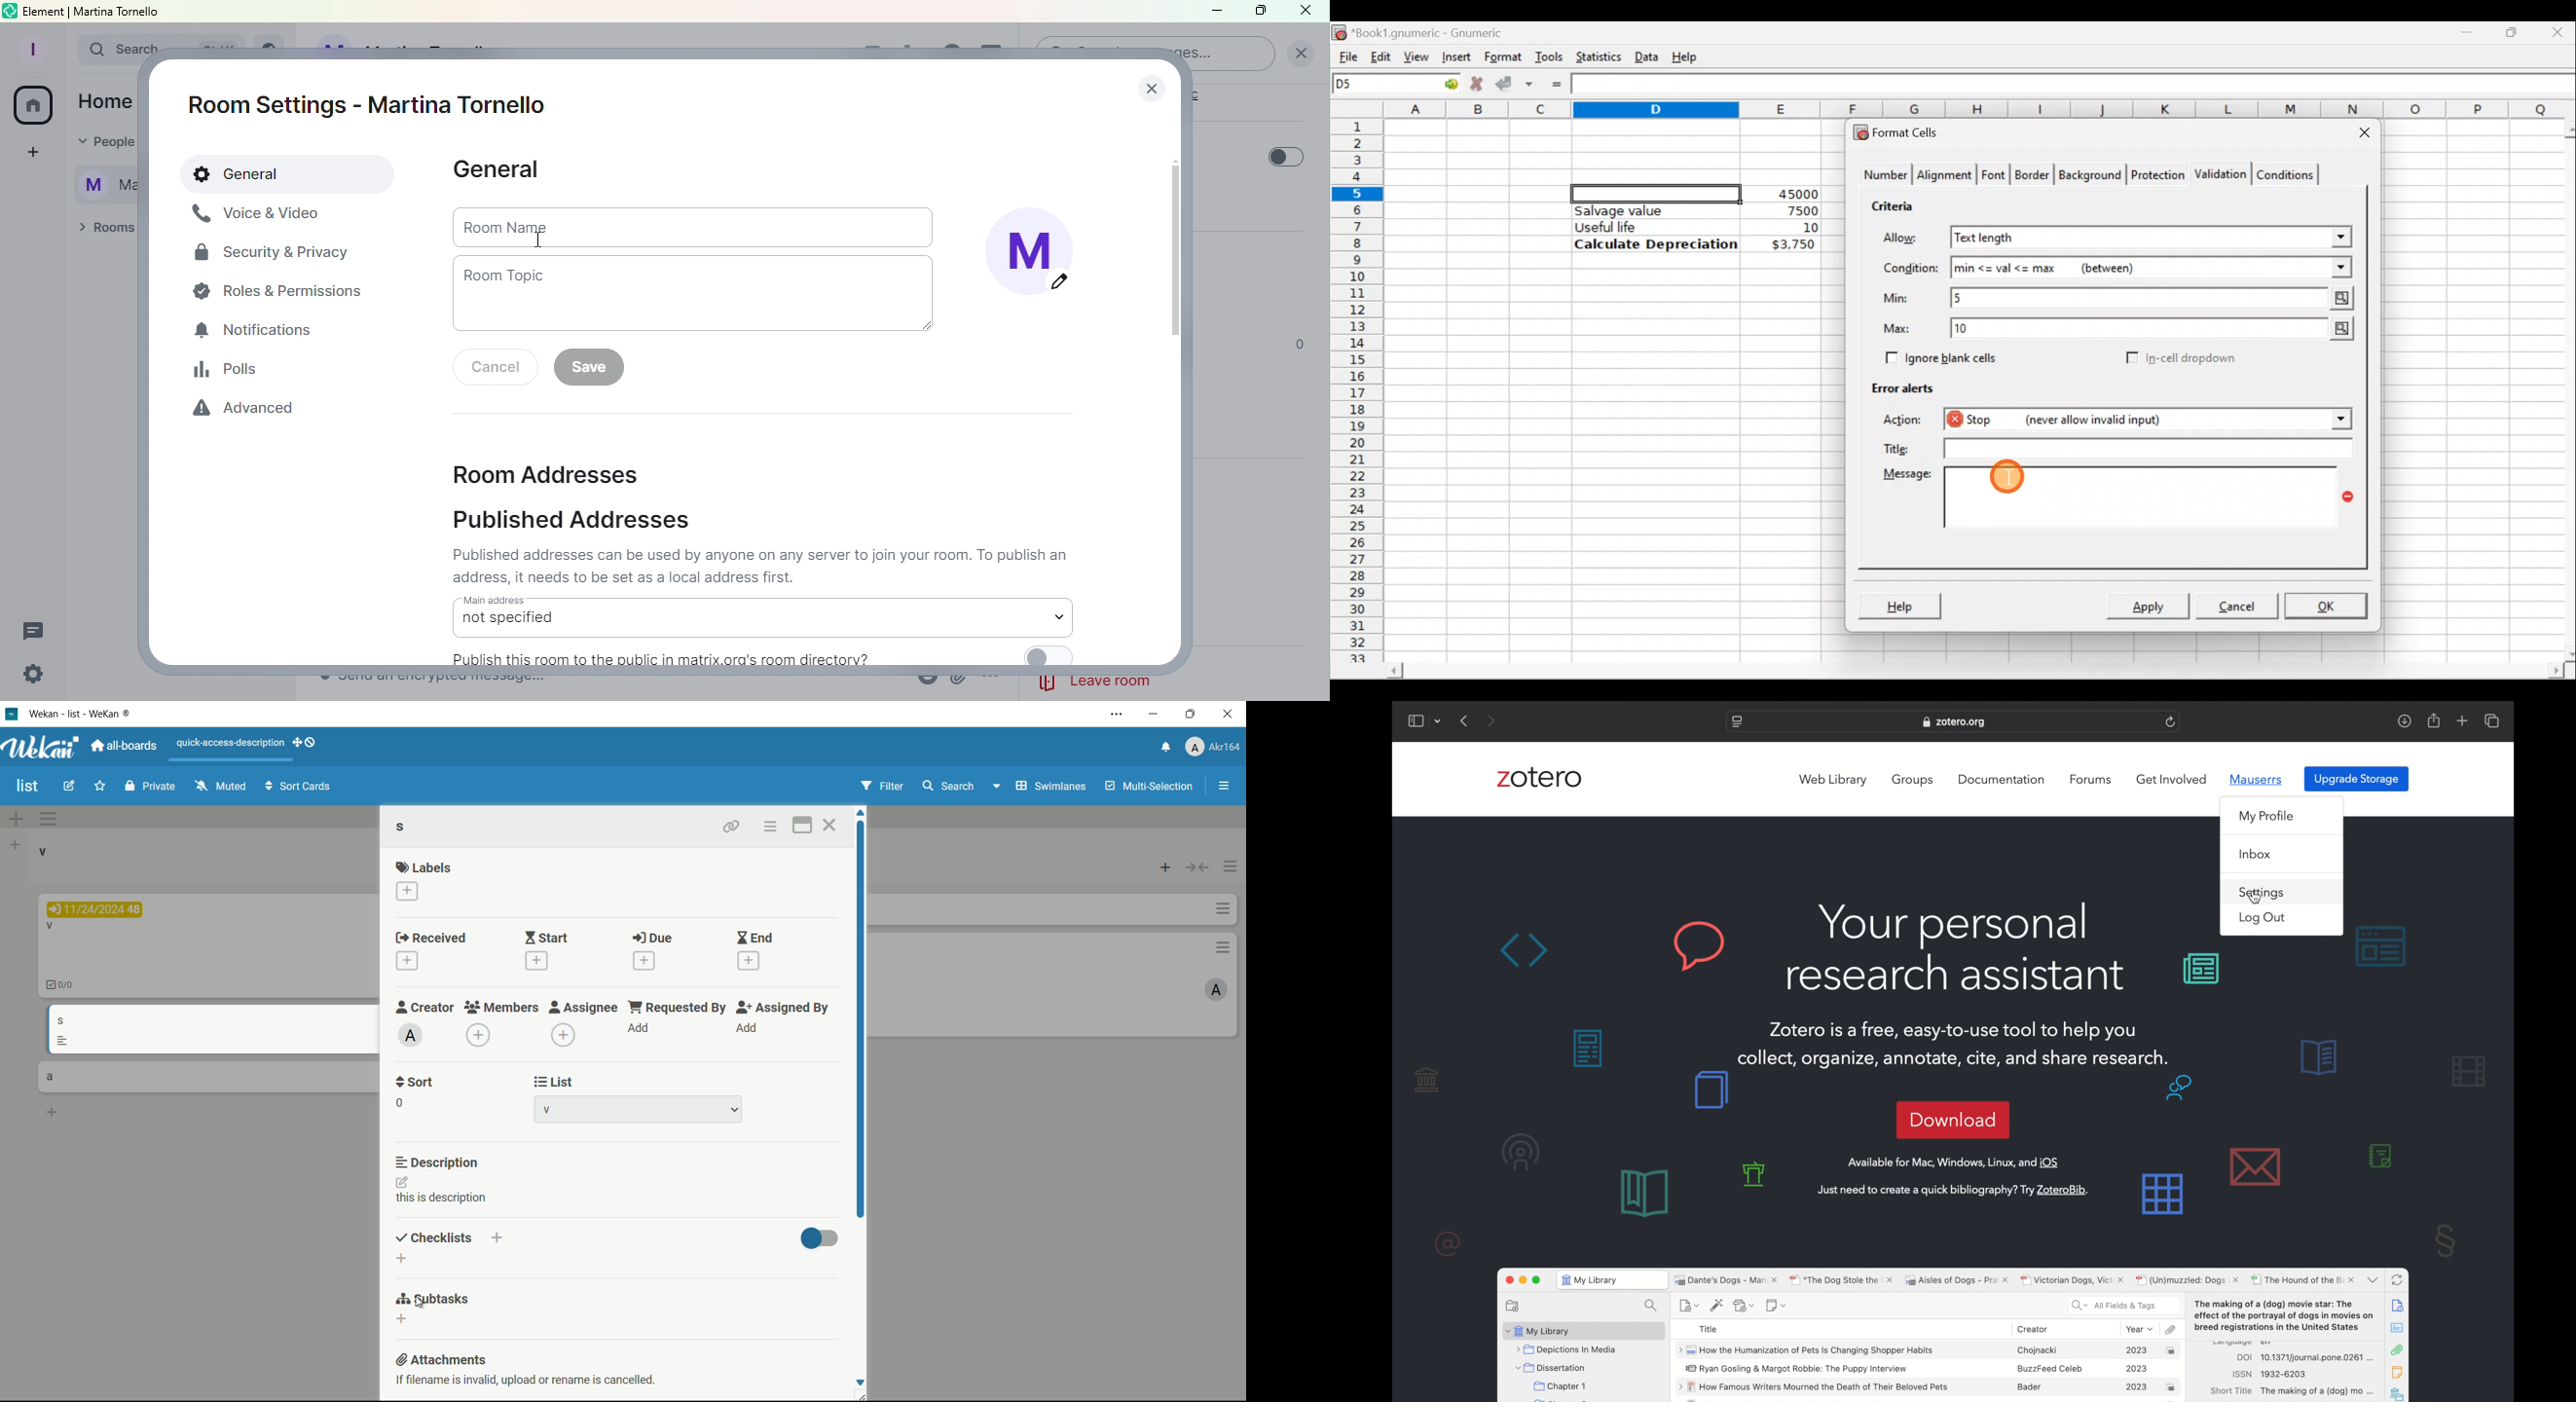 The image size is (2576, 1428). I want to click on Enter formula, so click(1556, 84).